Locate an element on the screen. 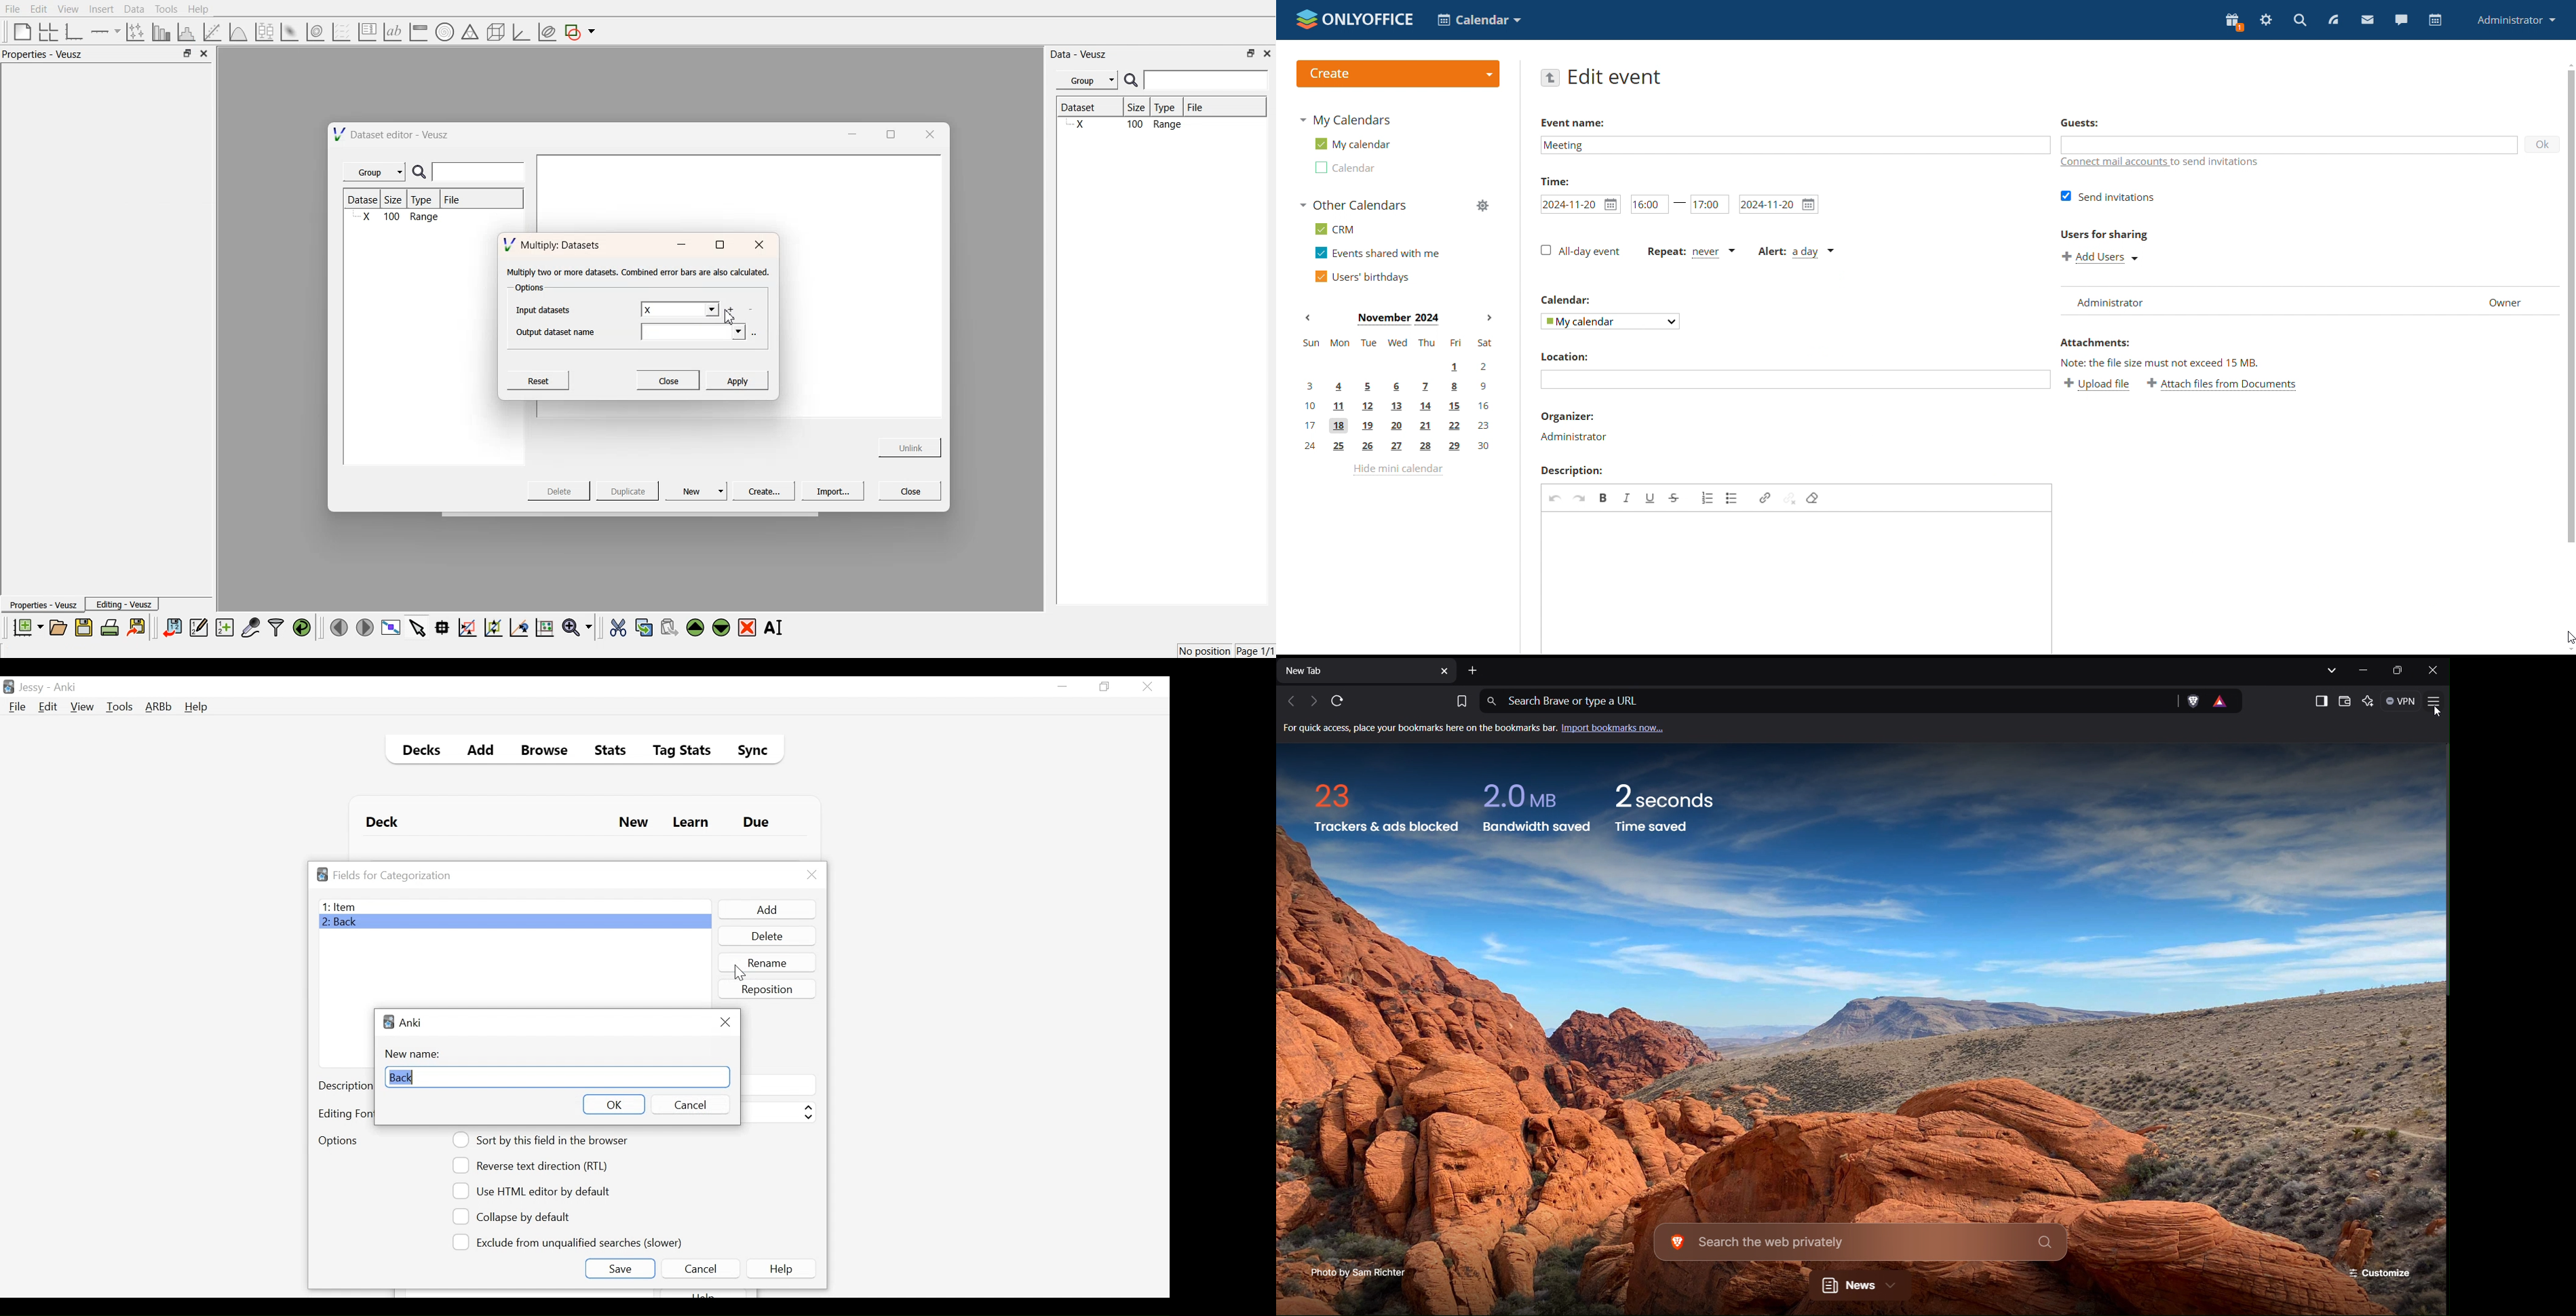 Image resolution: width=2576 pixels, height=1316 pixels. paste the selected widgets is located at coordinates (668, 627).